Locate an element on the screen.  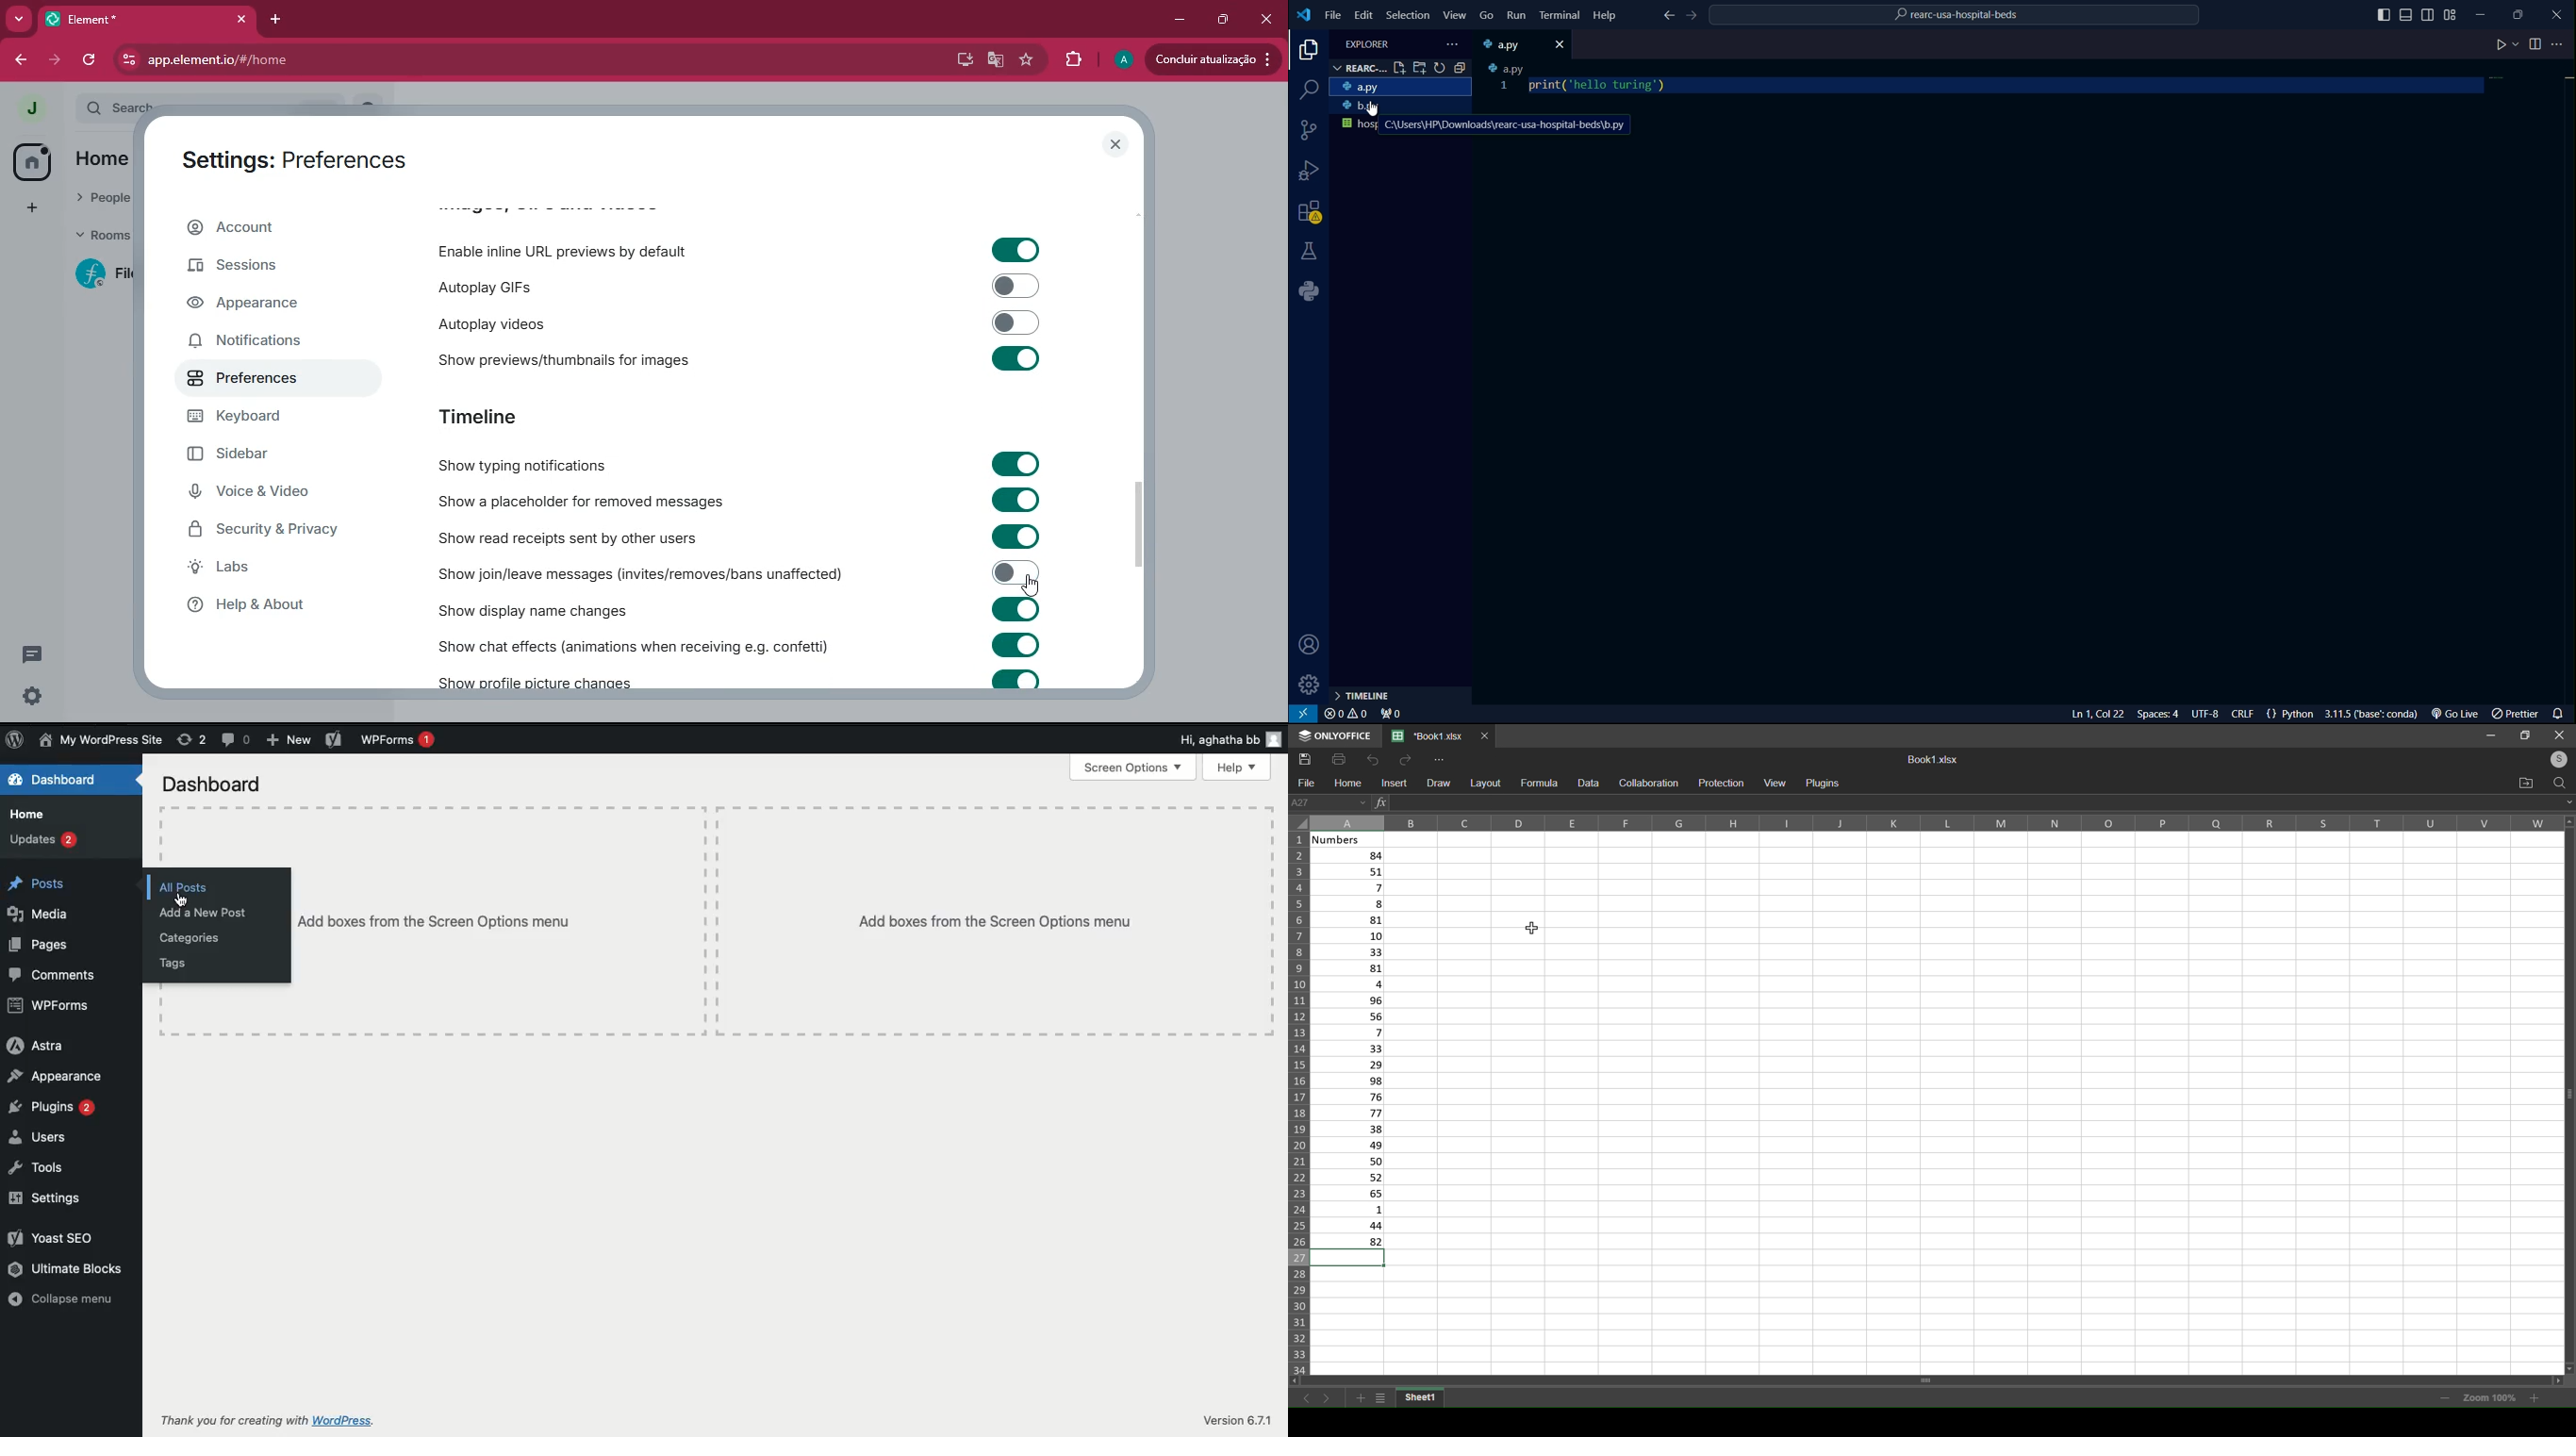
C:\Users\HP\Downloads\rearc-usa-hospital-beds\b.py is located at coordinates (1504, 125).